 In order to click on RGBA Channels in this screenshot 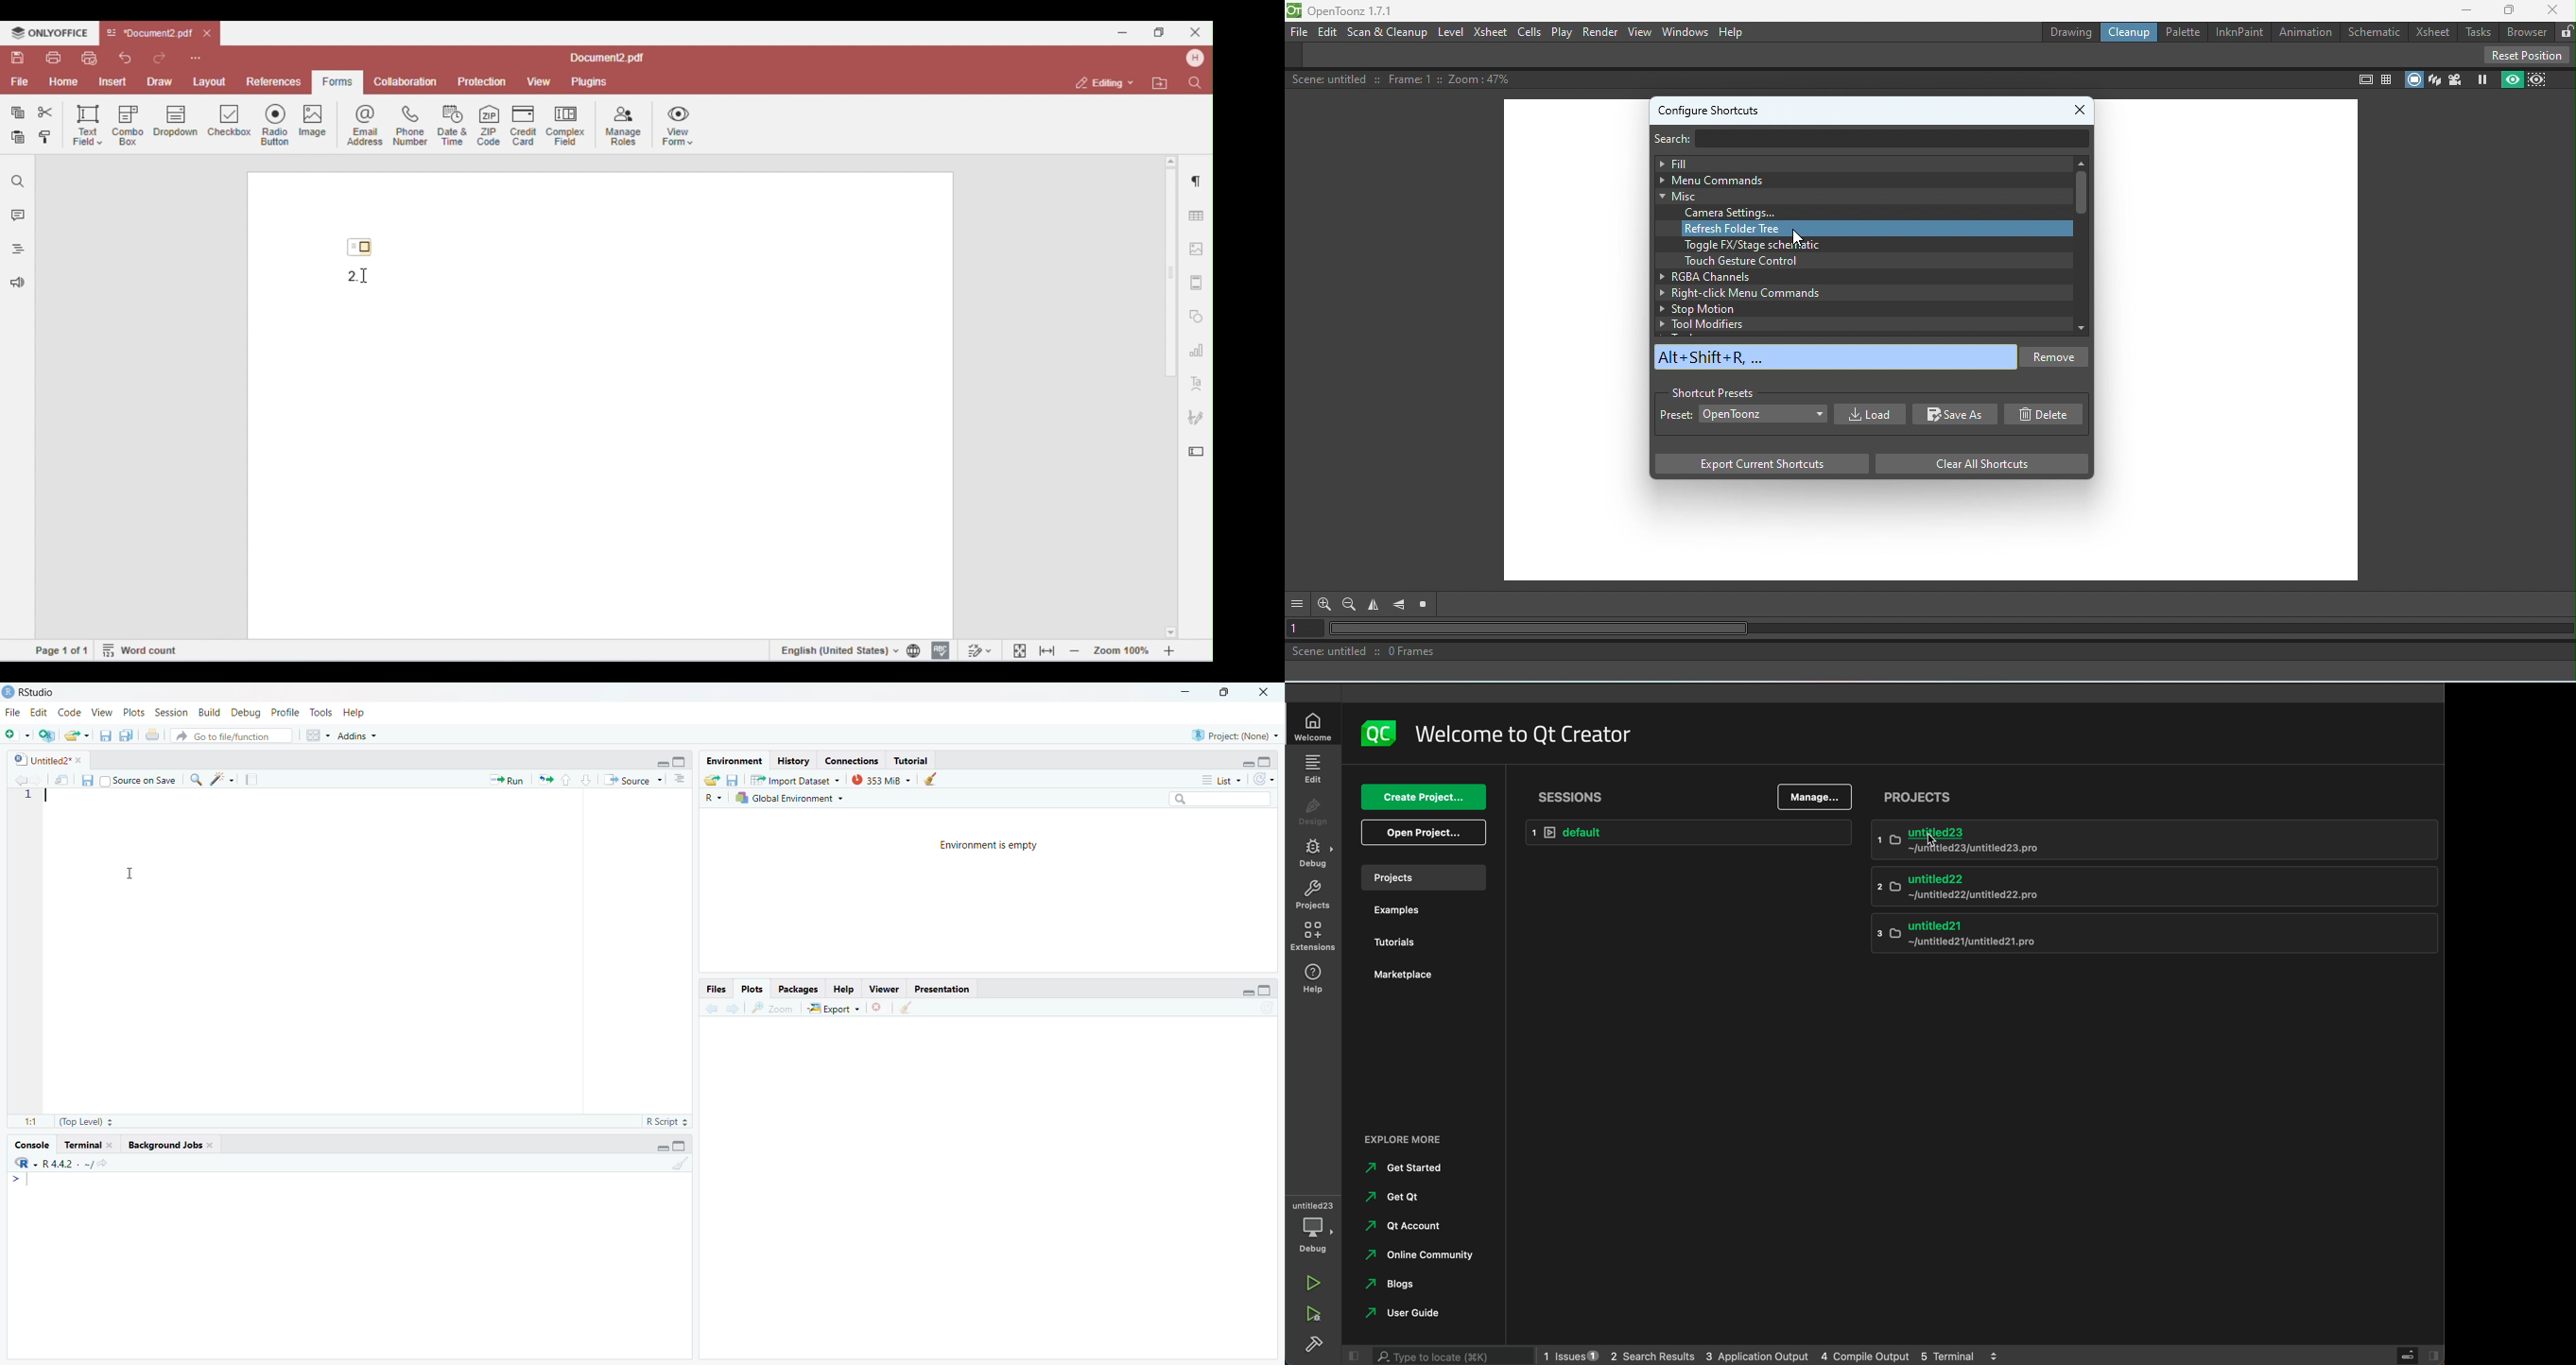, I will do `click(1850, 275)`.